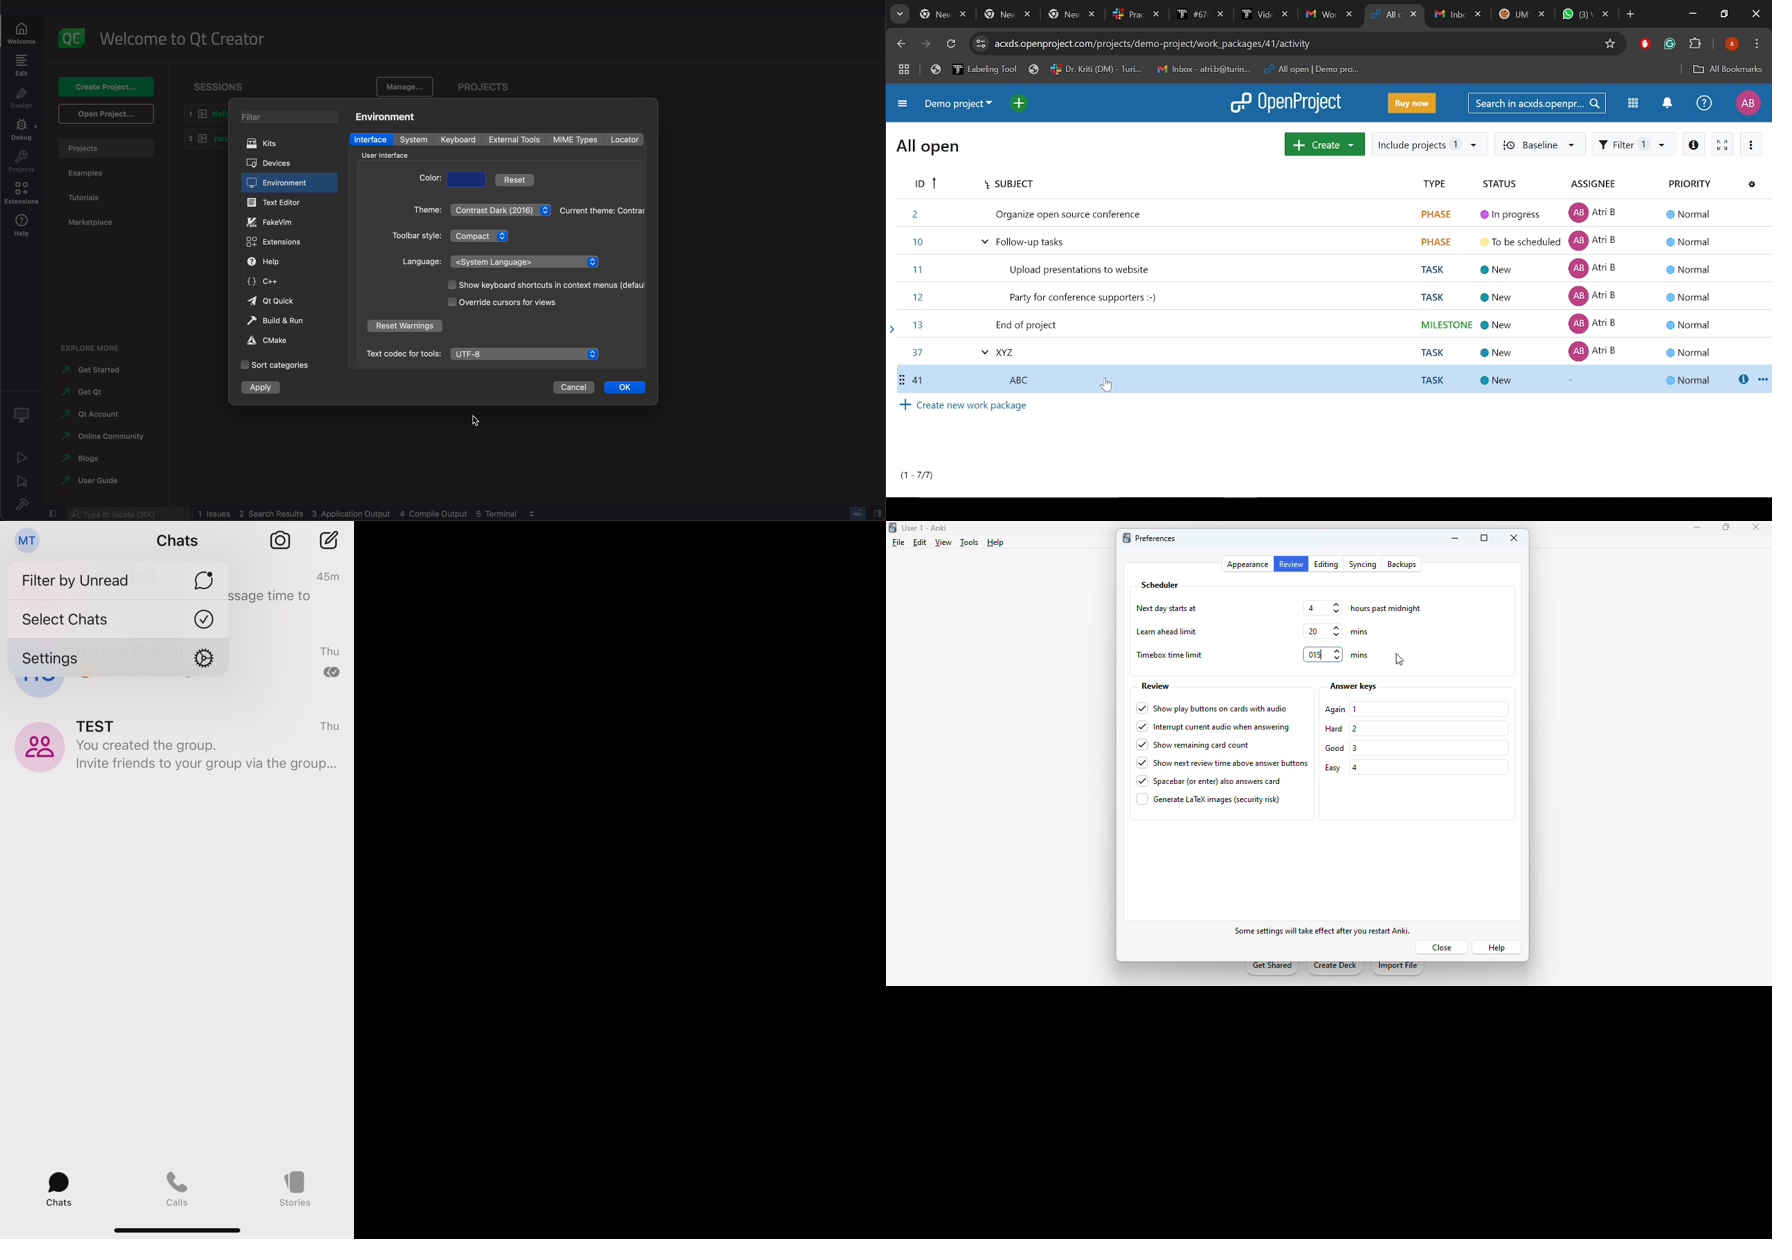 Image resolution: width=1792 pixels, height=1260 pixels. Describe the element at coordinates (177, 541) in the screenshot. I see `chats` at that location.